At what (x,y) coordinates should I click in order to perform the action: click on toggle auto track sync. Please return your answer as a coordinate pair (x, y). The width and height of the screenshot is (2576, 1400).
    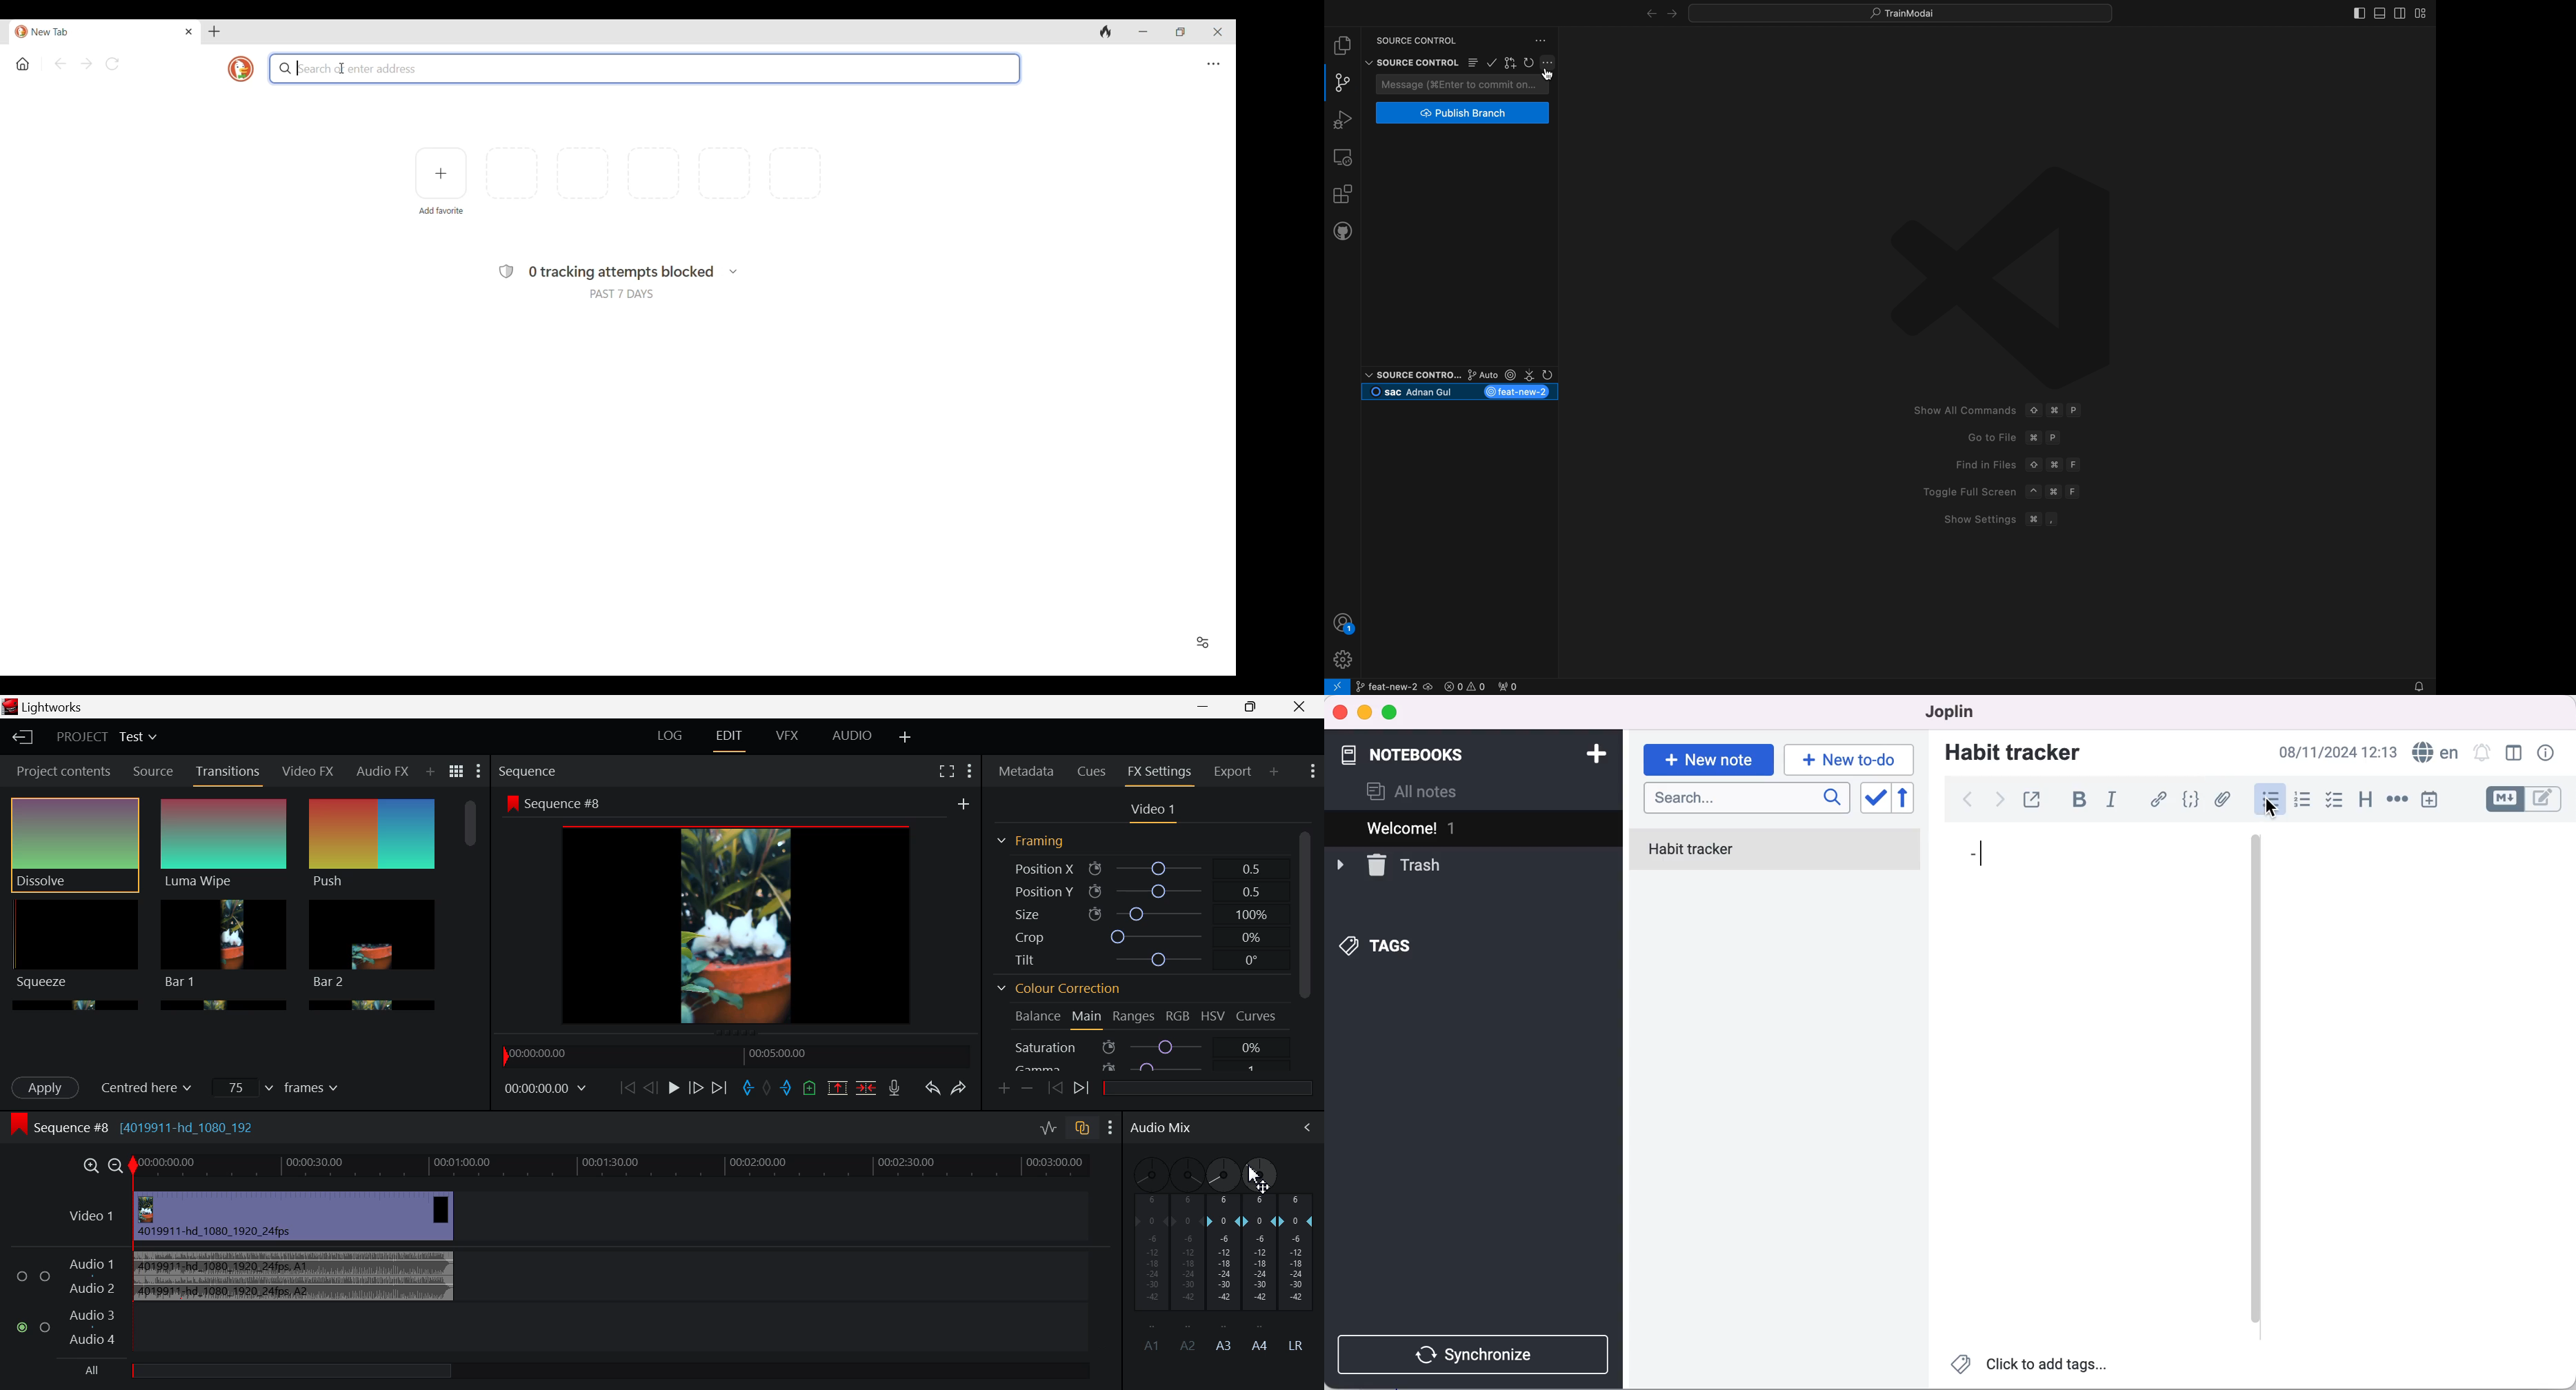
    Looking at the image, I should click on (1084, 1131).